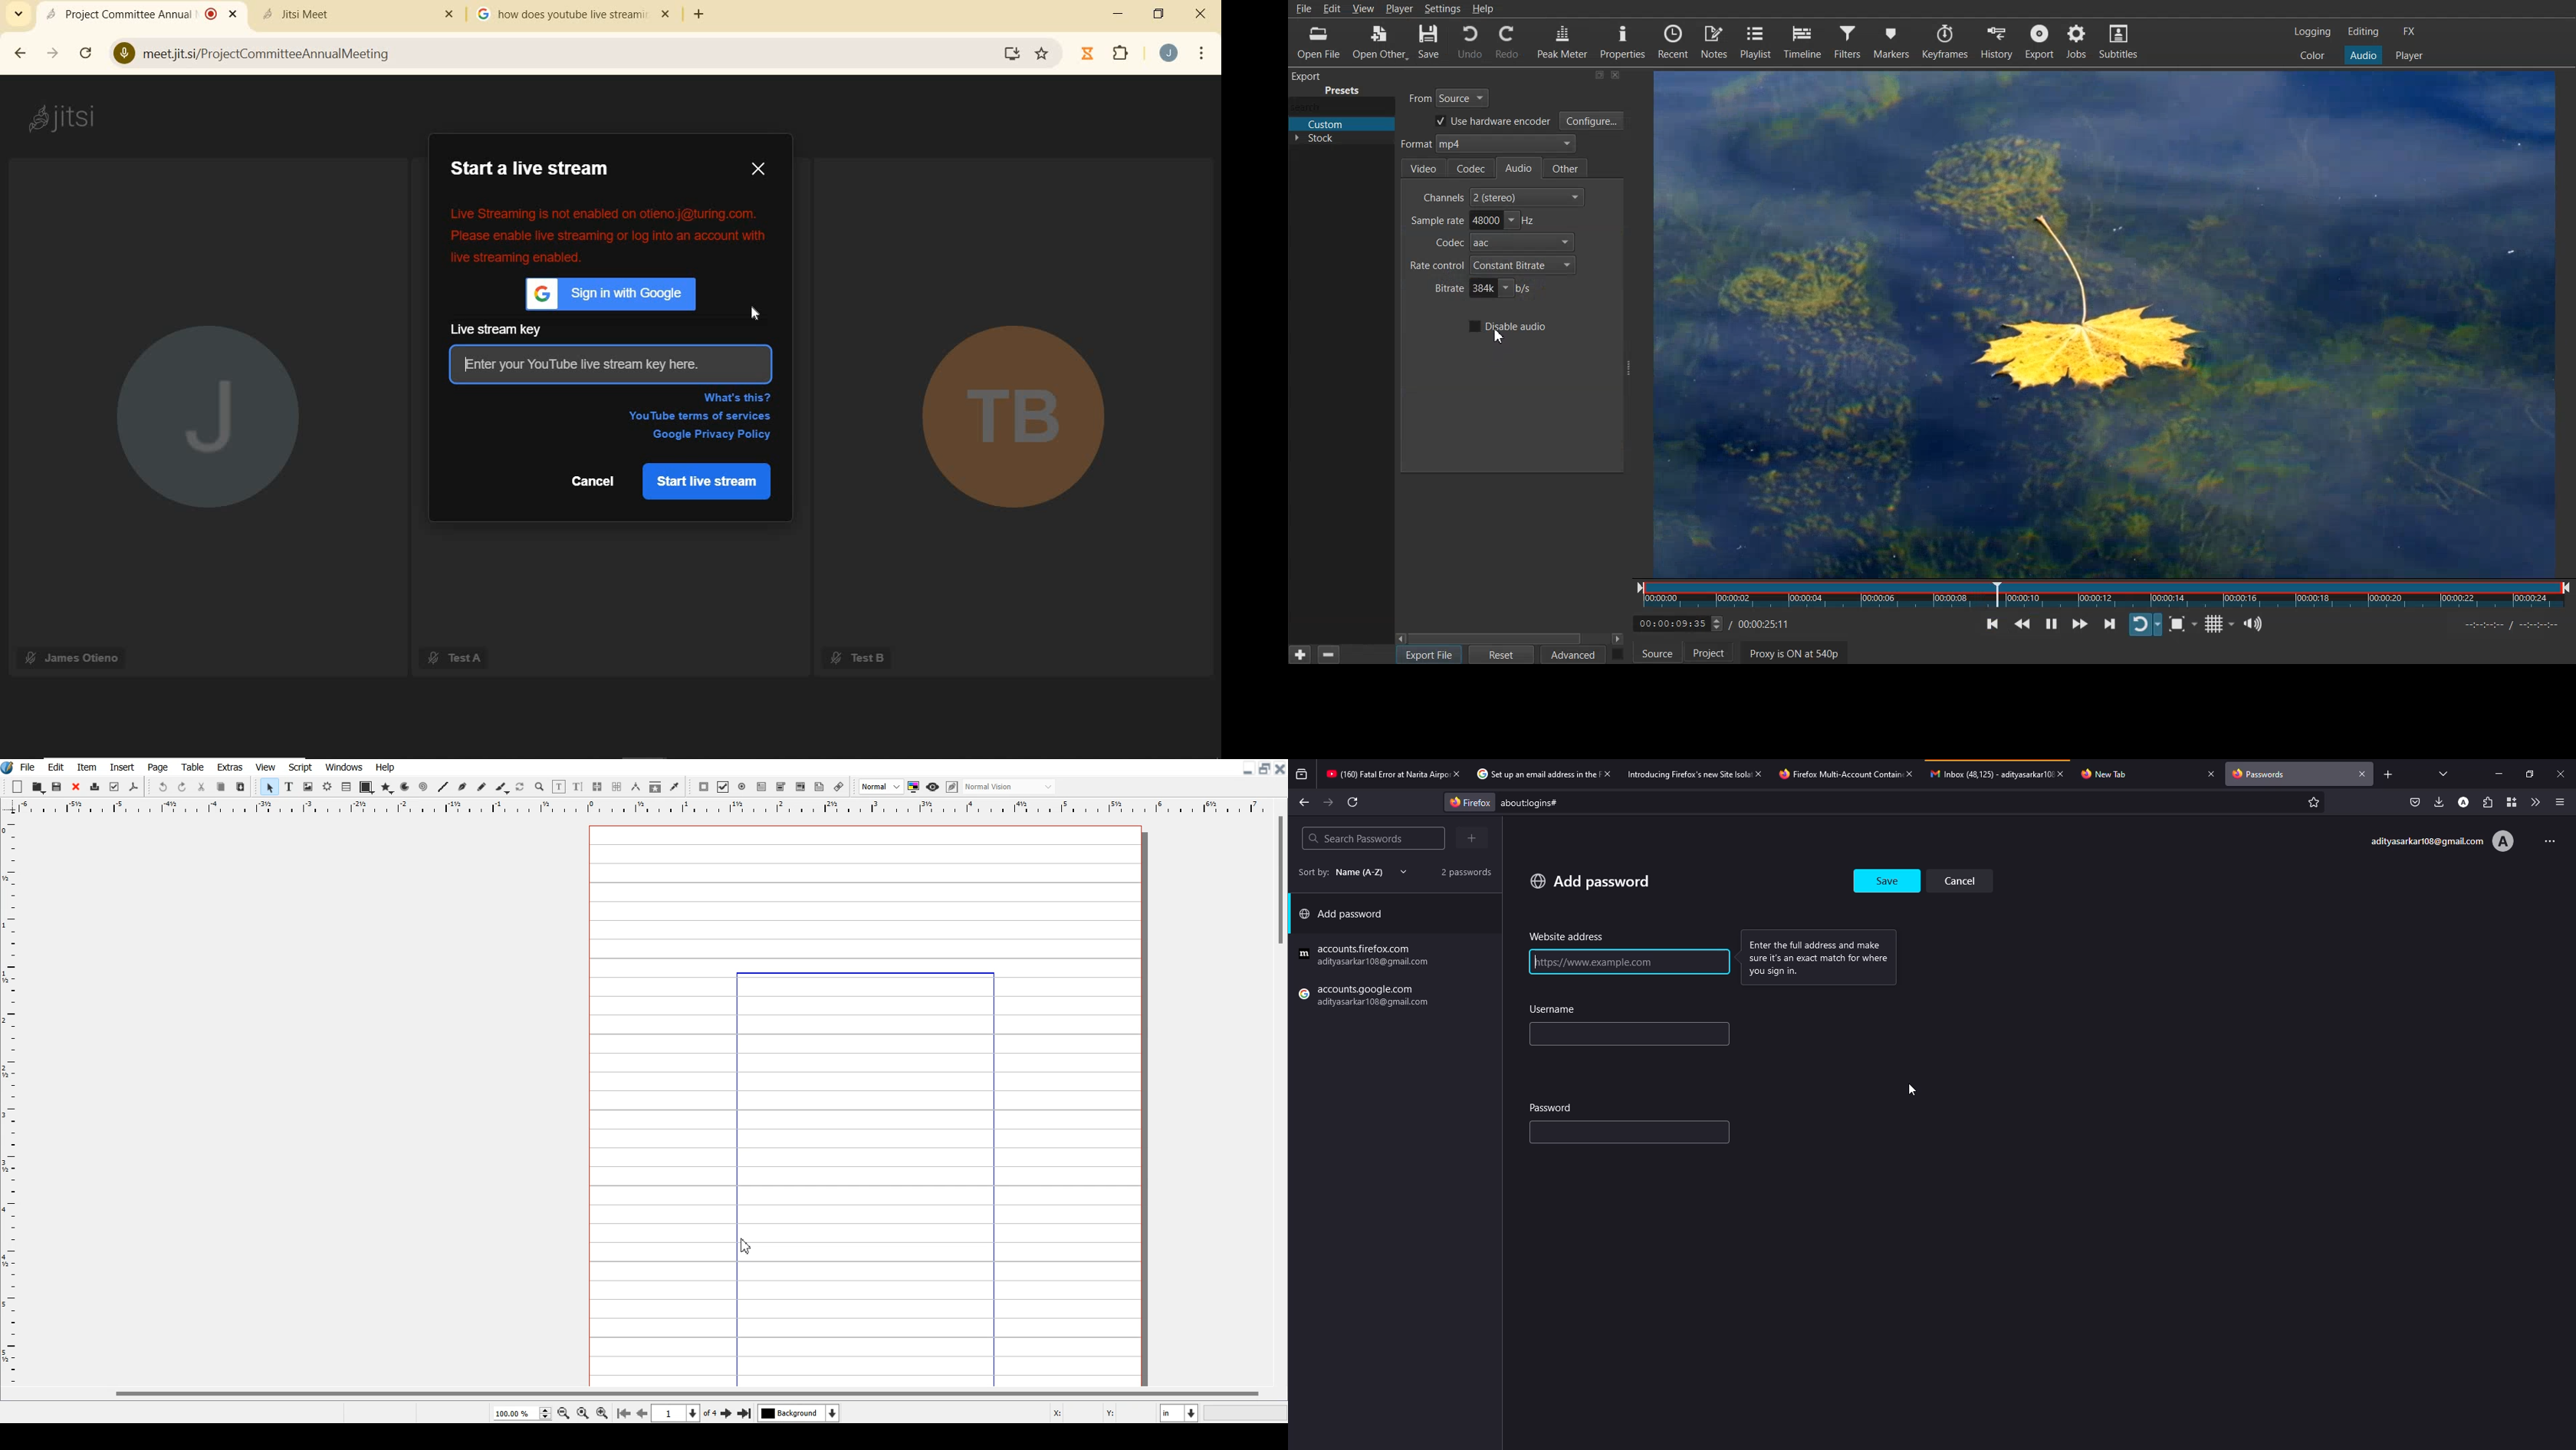 This screenshot has width=2576, height=1456. What do you see at coordinates (1385, 775) in the screenshot?
I see `tab` at bounding box center [1385, 775].